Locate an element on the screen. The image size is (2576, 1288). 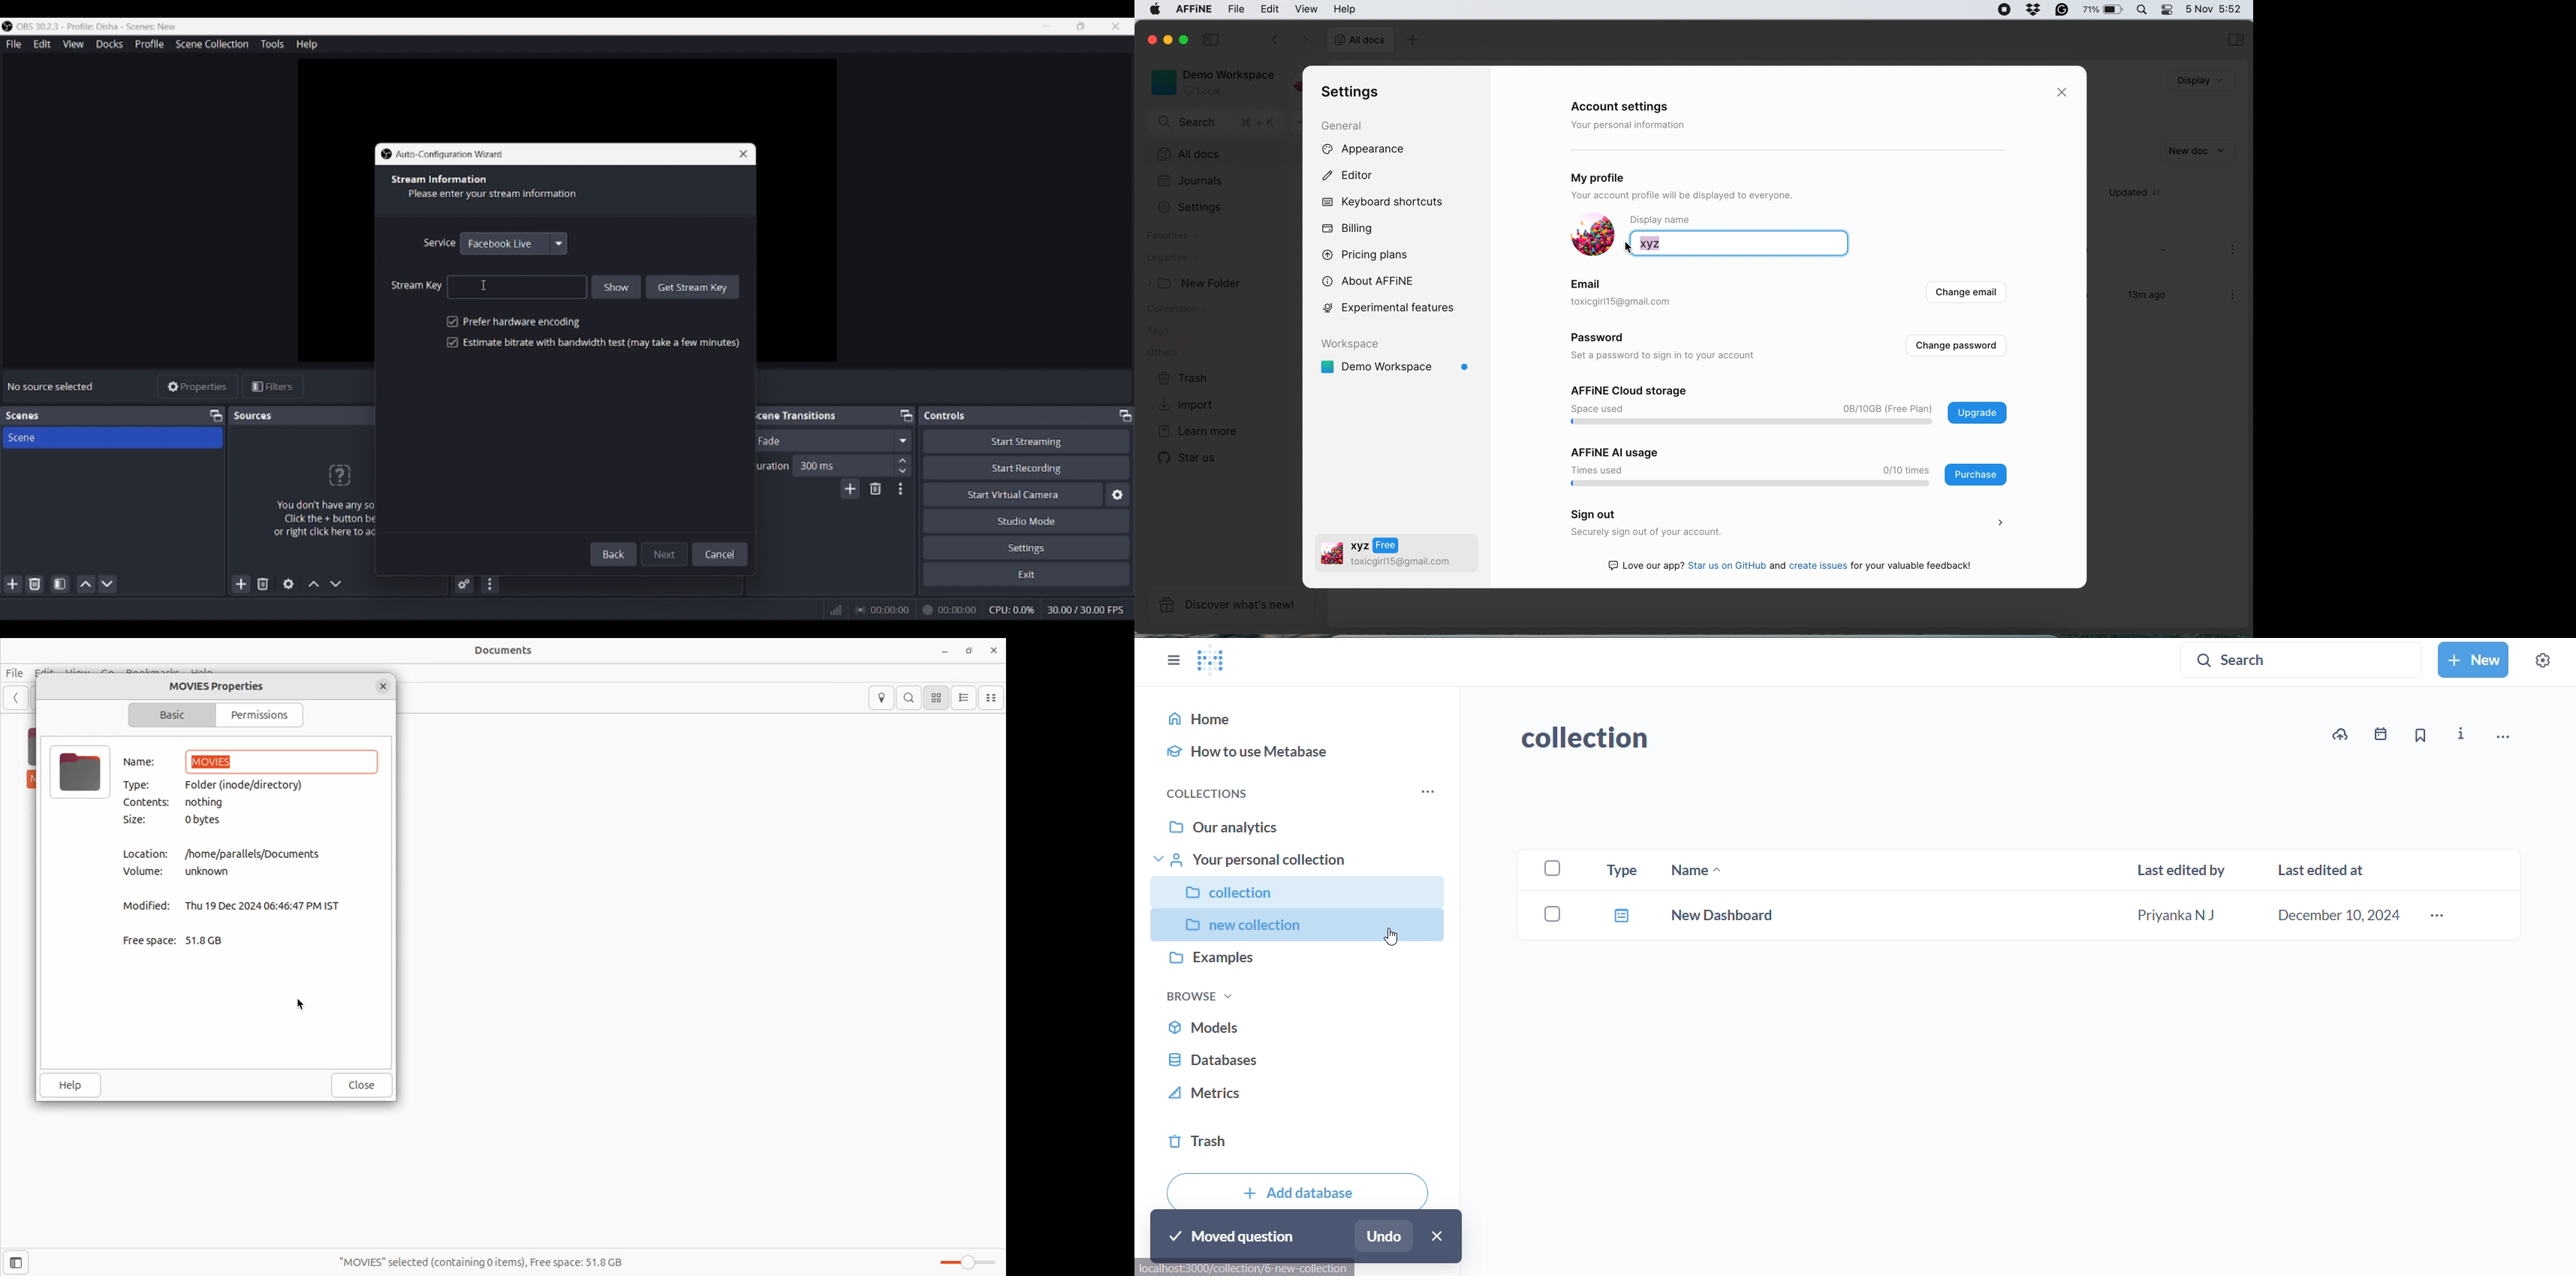
newdashboard is located at coordinates (1726, 913).